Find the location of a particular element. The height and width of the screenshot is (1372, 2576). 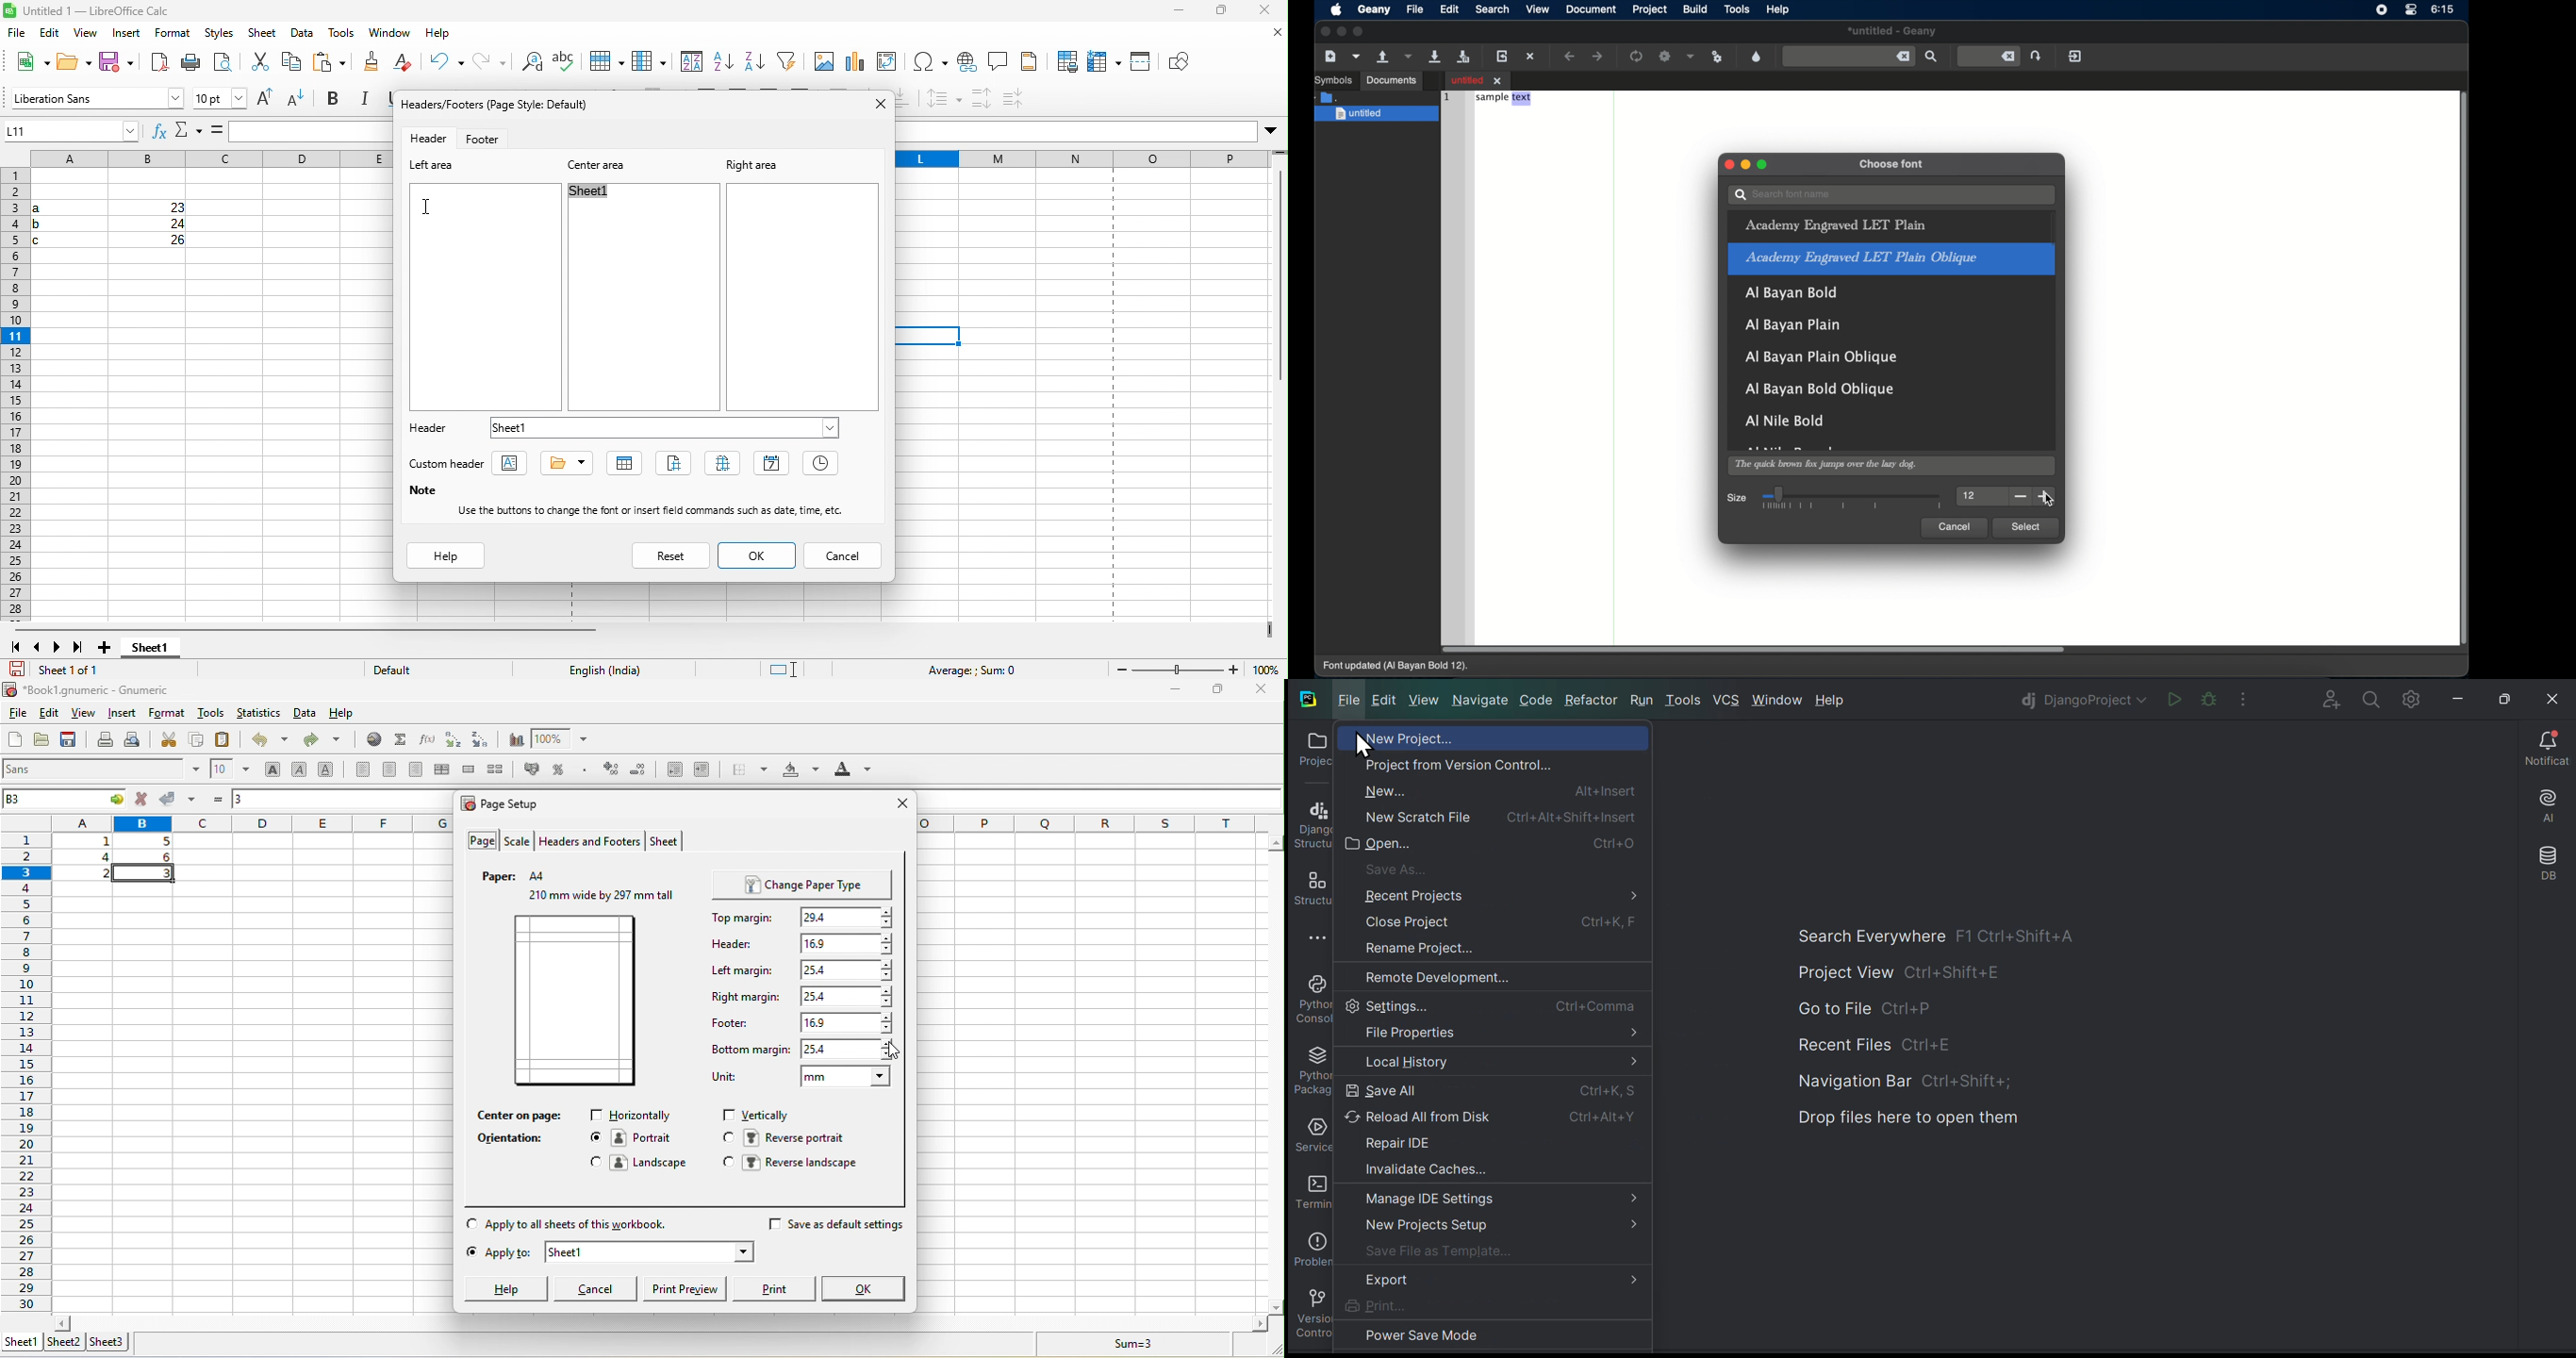

sort descending  is located at coordinates (723, 61).